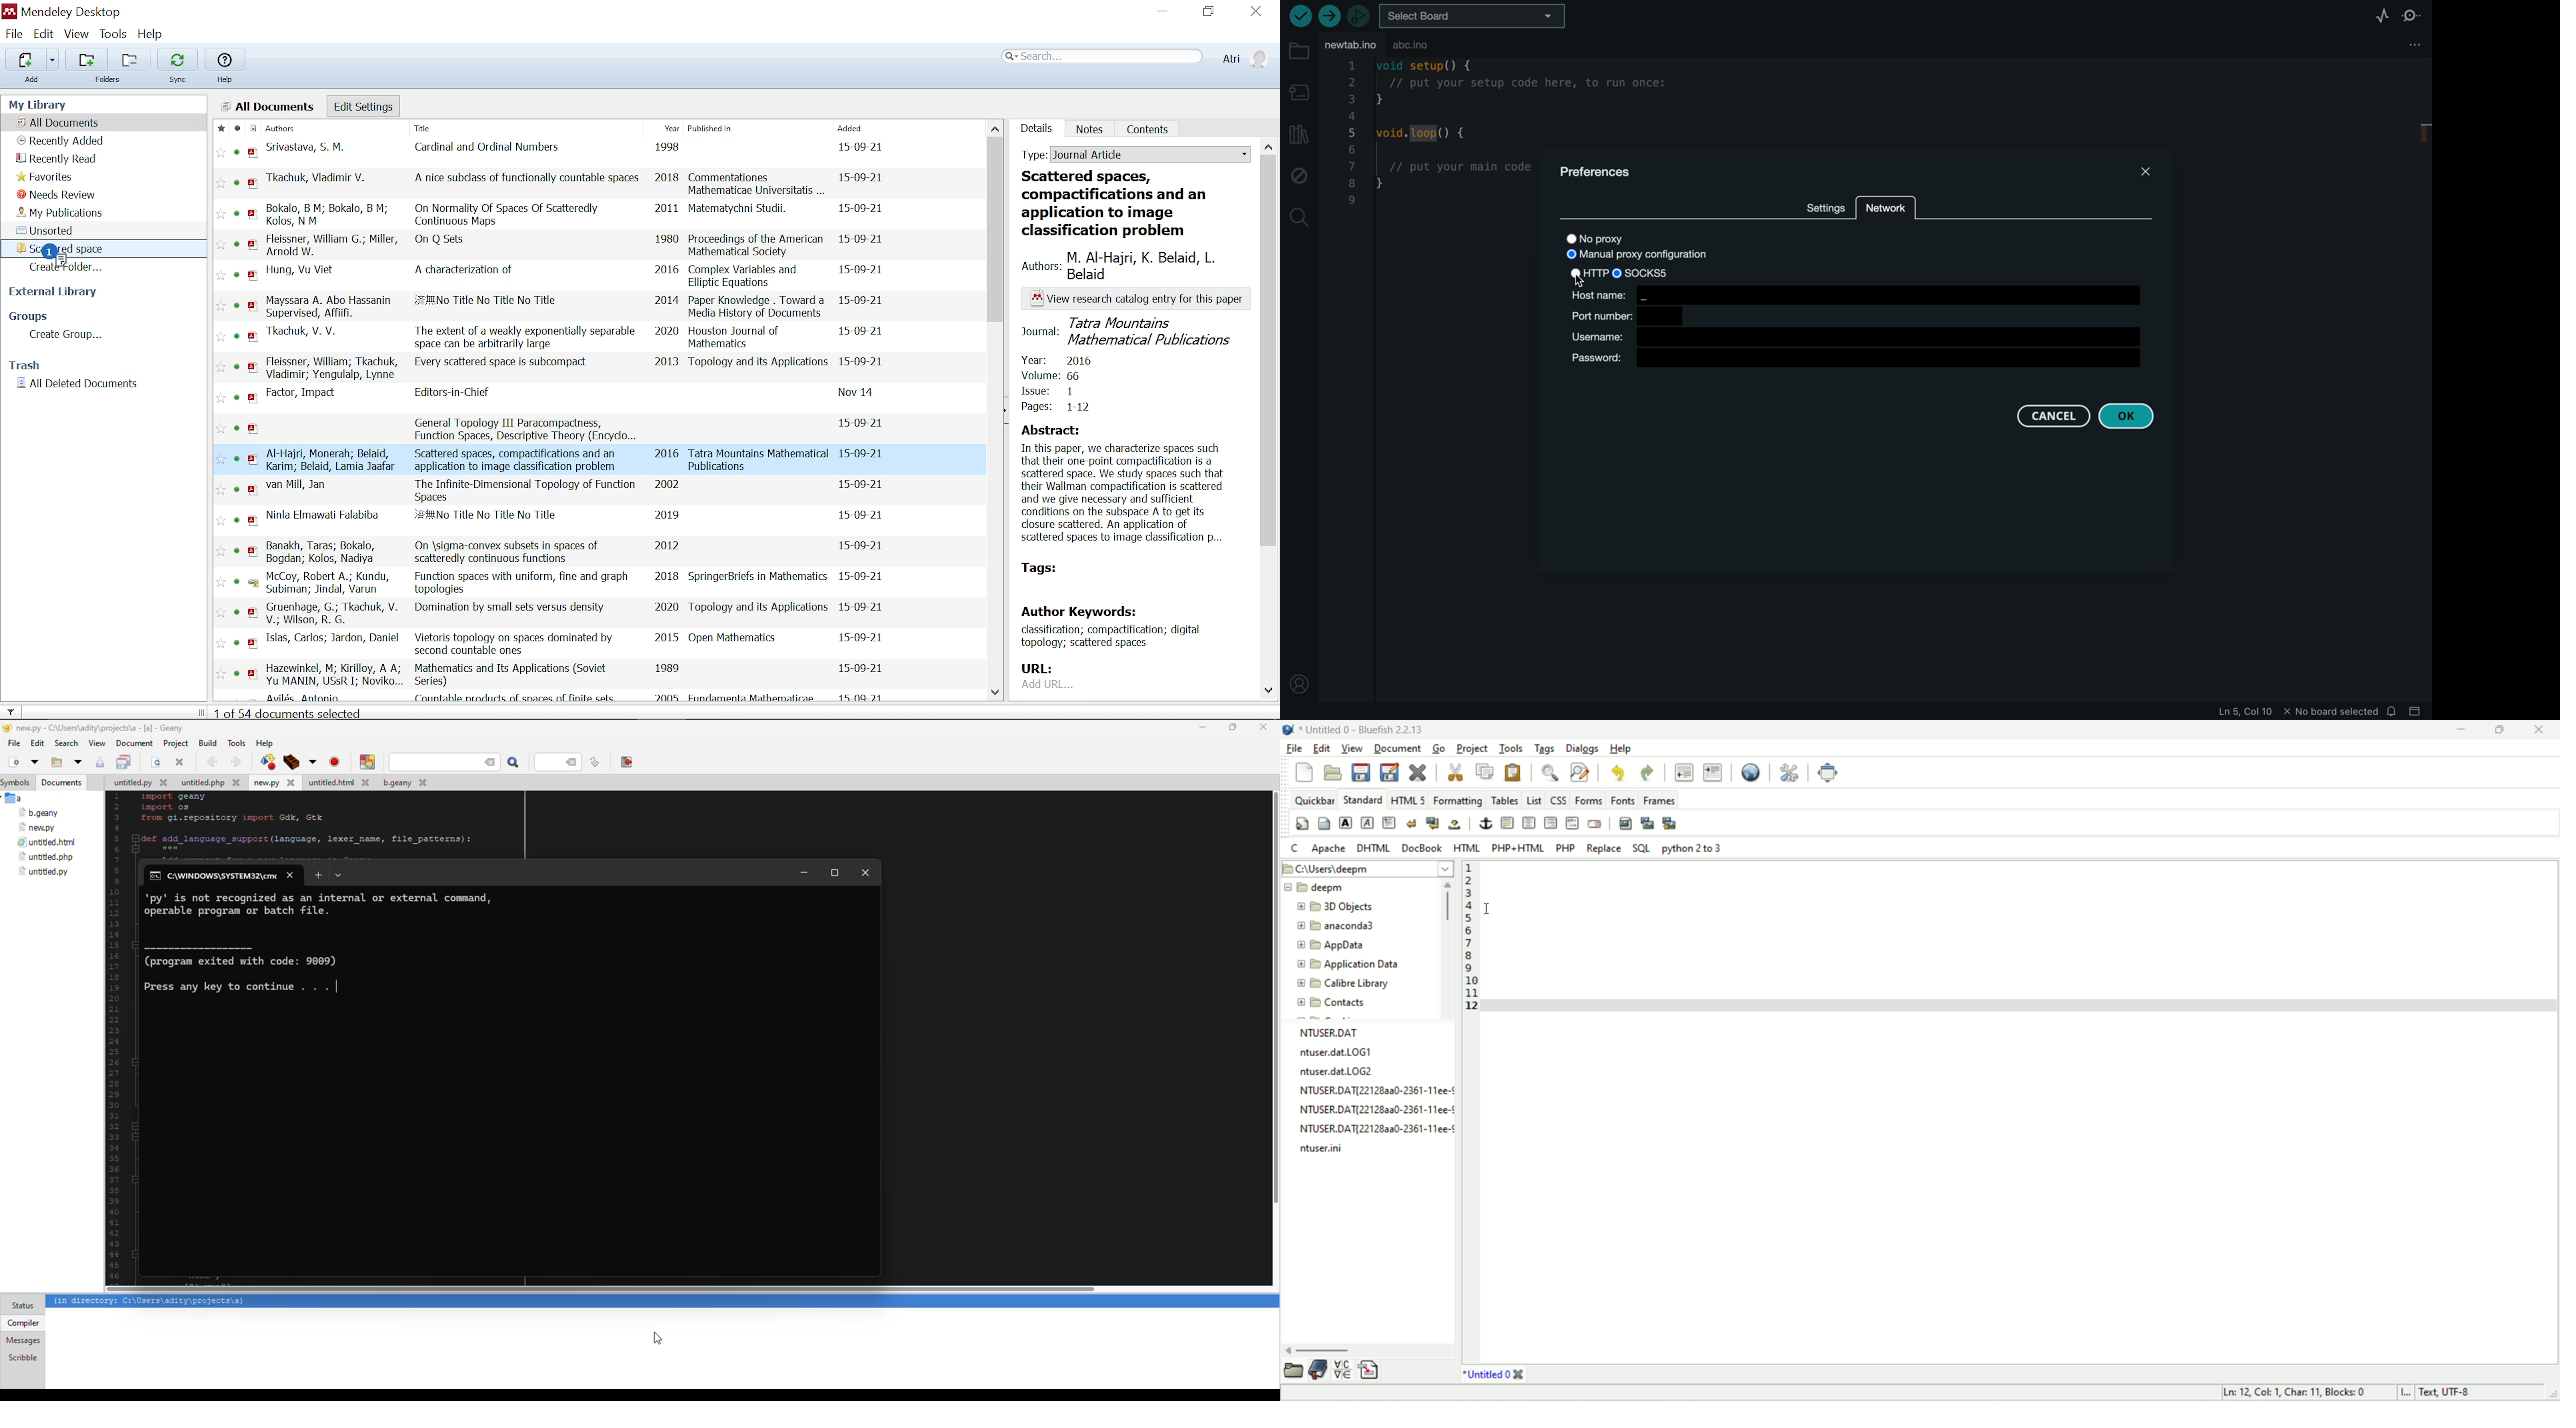 The width and height of the screenshot is (2576, 1428). Describe the element at coordinates (237, 416) in the screenshot. I see `READ/UNREAD STATUS` at that location.